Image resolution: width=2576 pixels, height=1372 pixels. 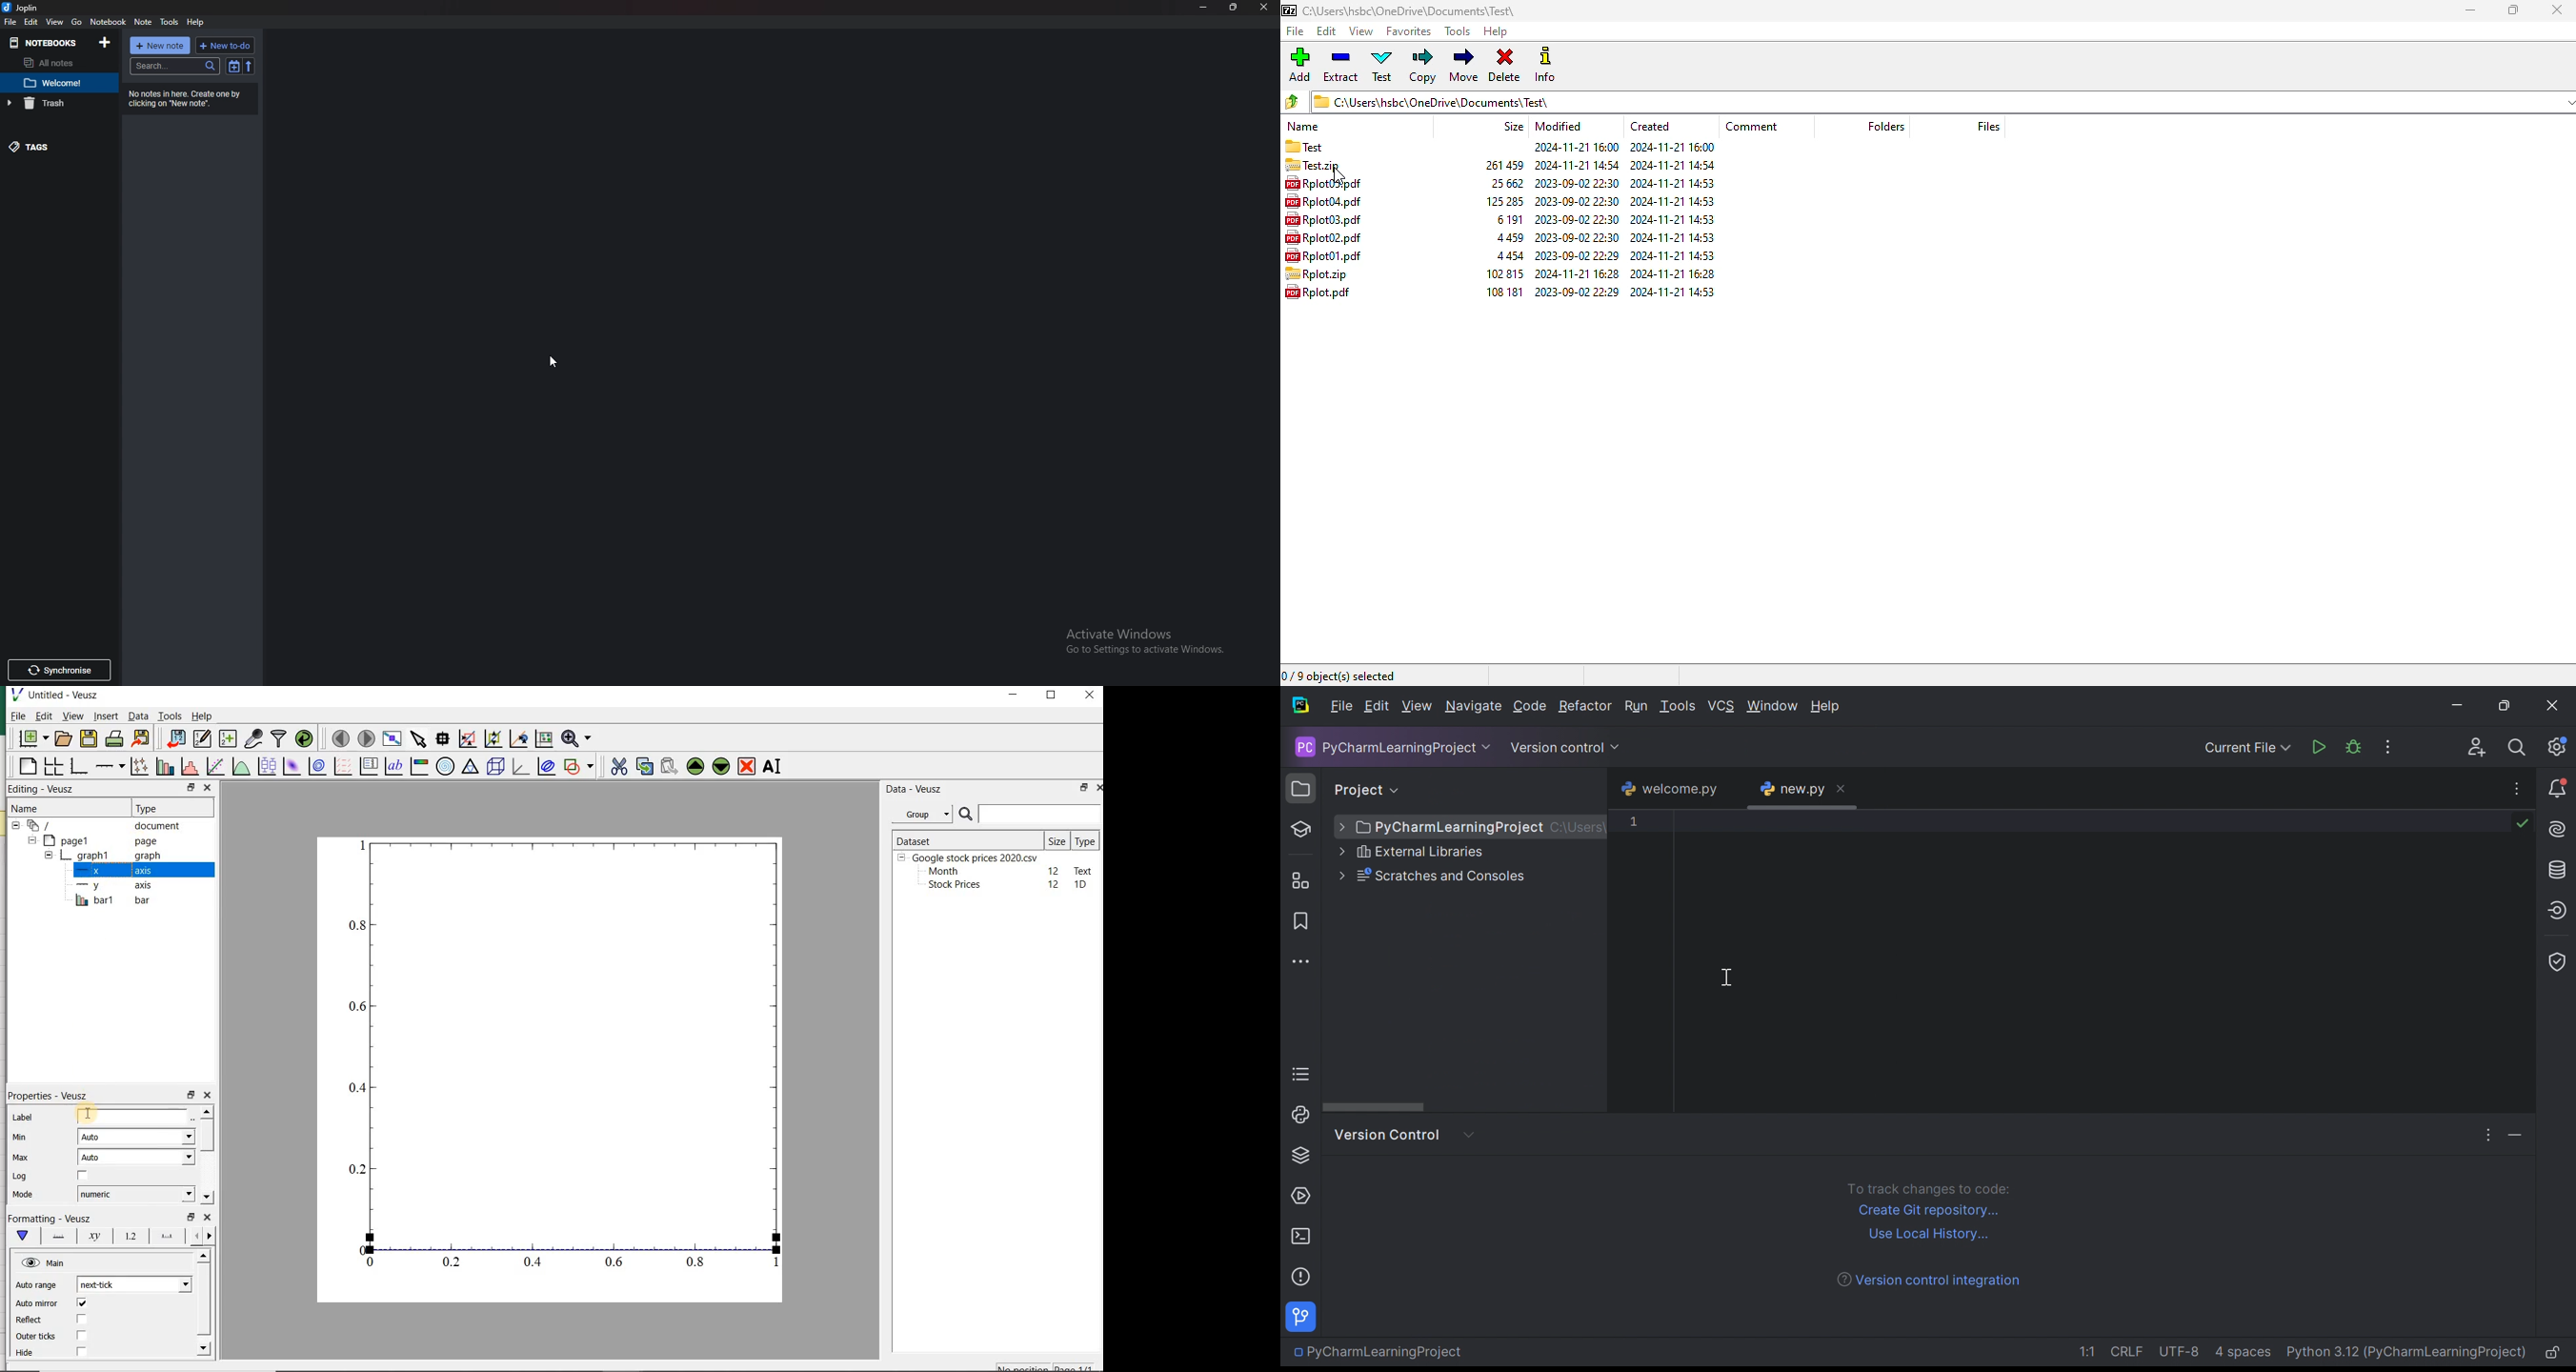 I want to click on Add notebook, so click(x=105, y=42).